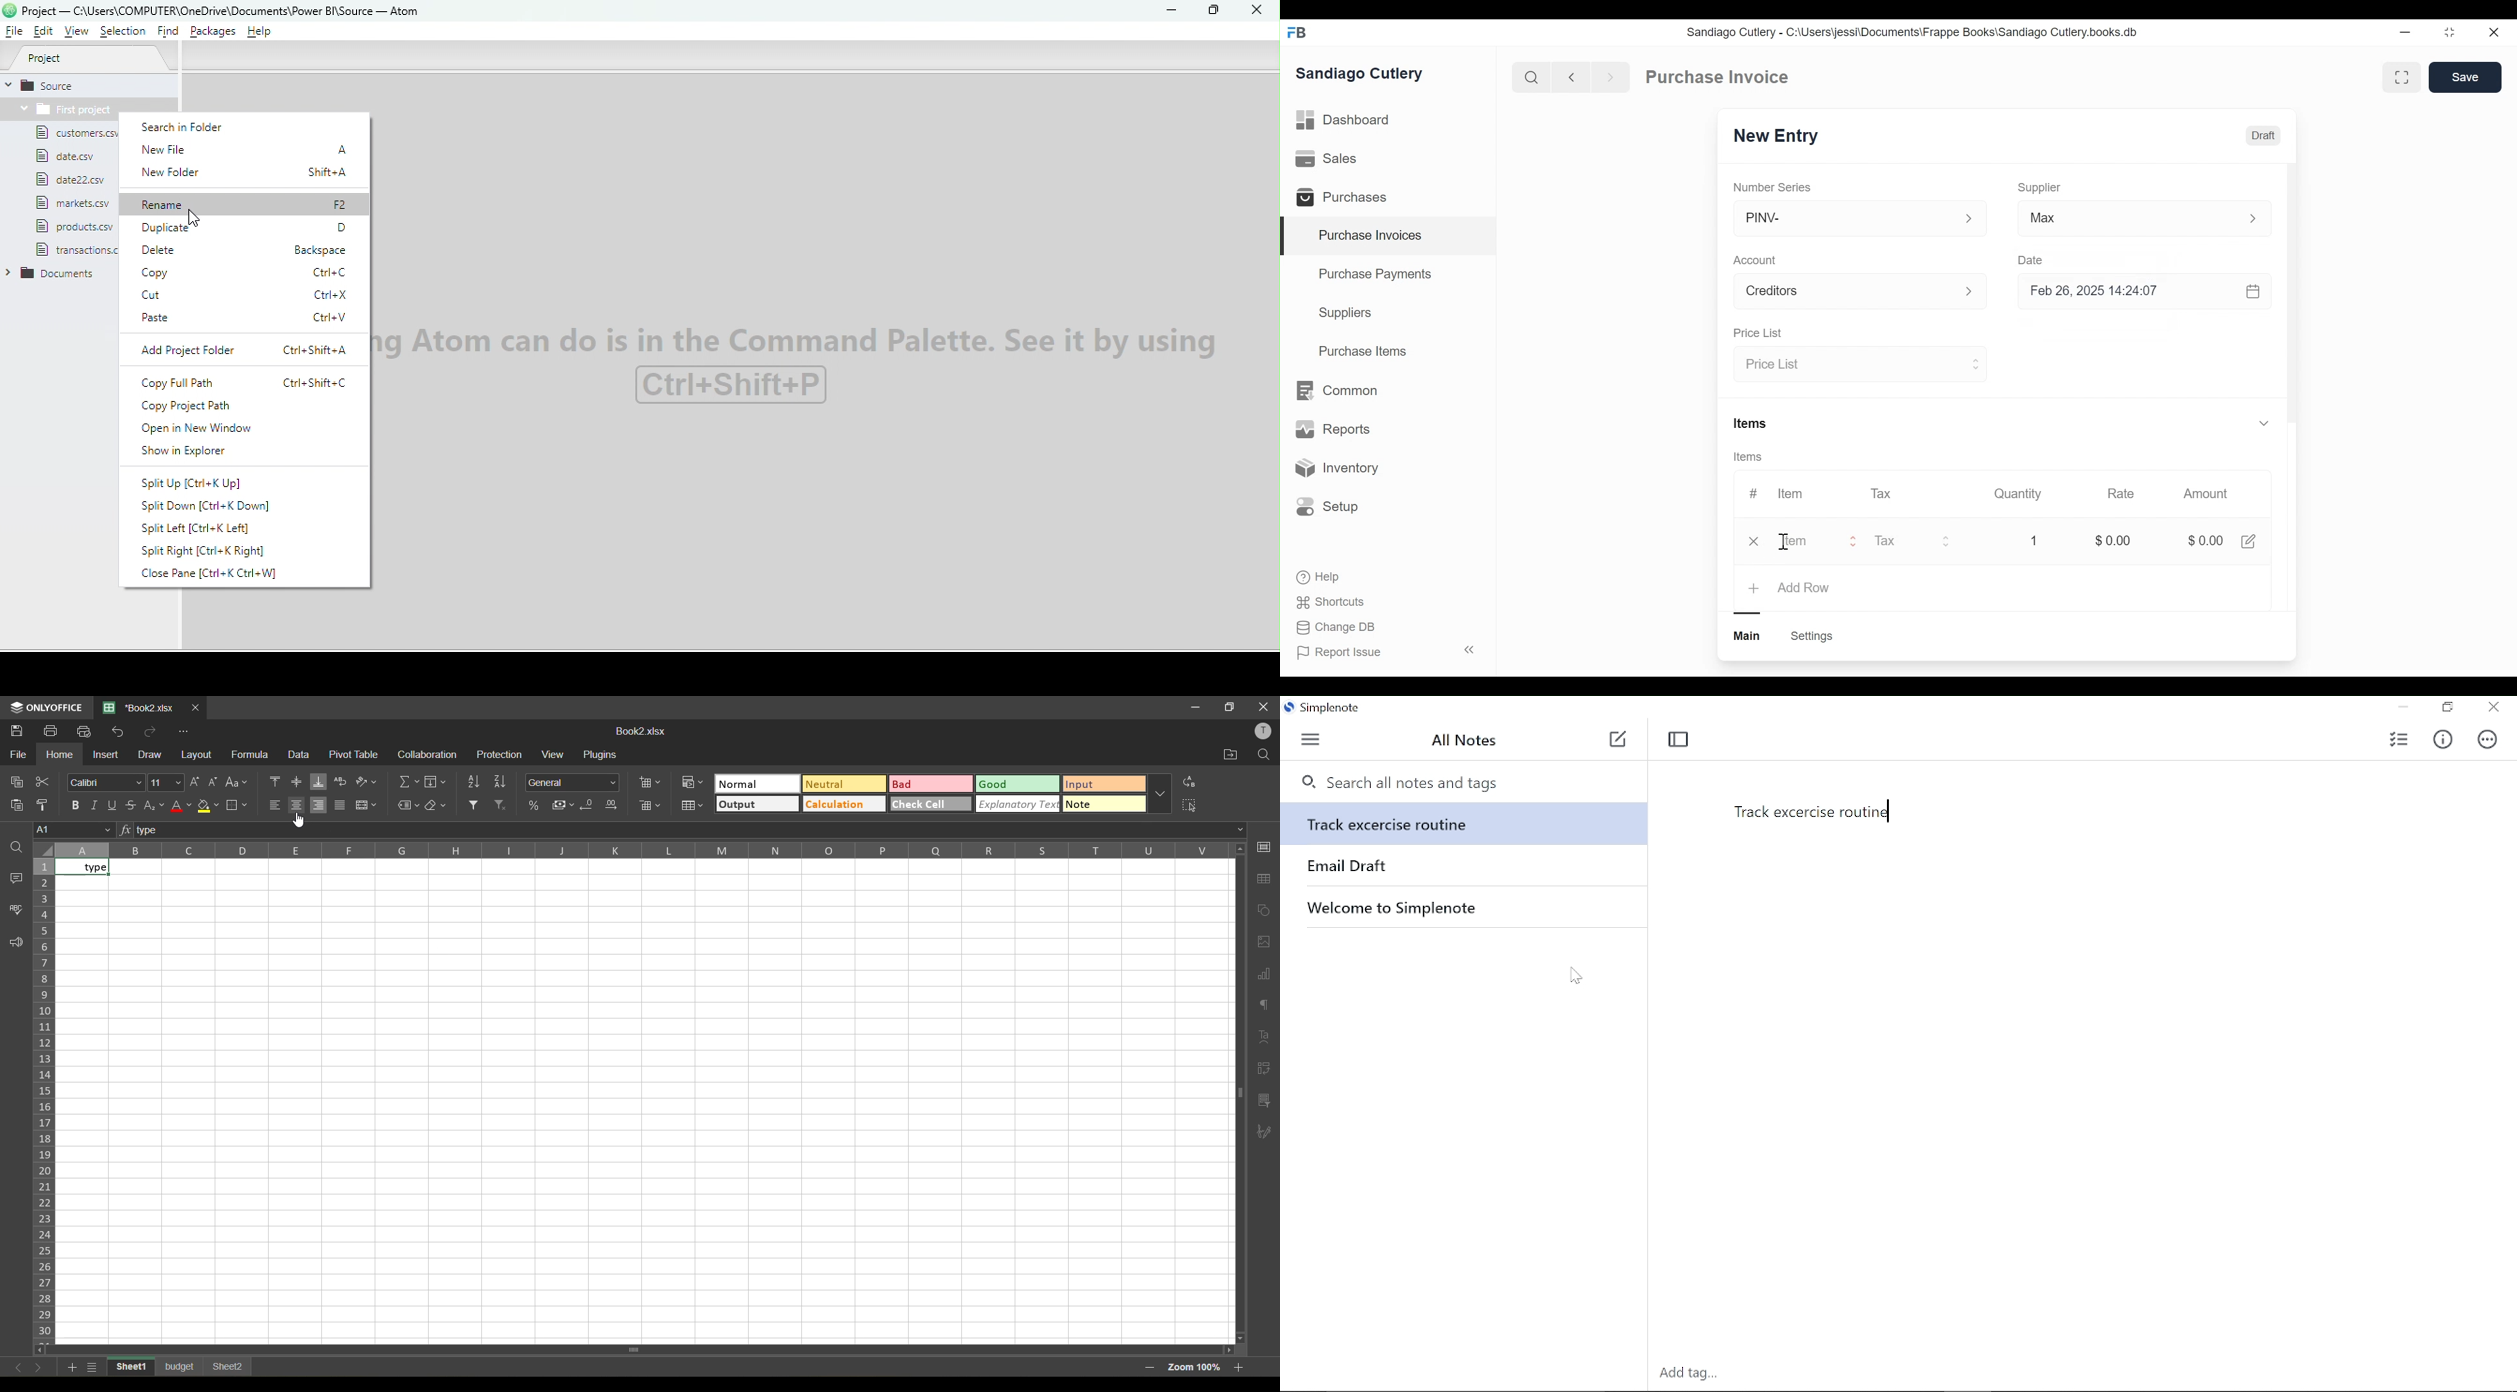  What do you see at coordinates (693, 807) in the screenshot?
I see `format as table` at bounding box center [693, 807].